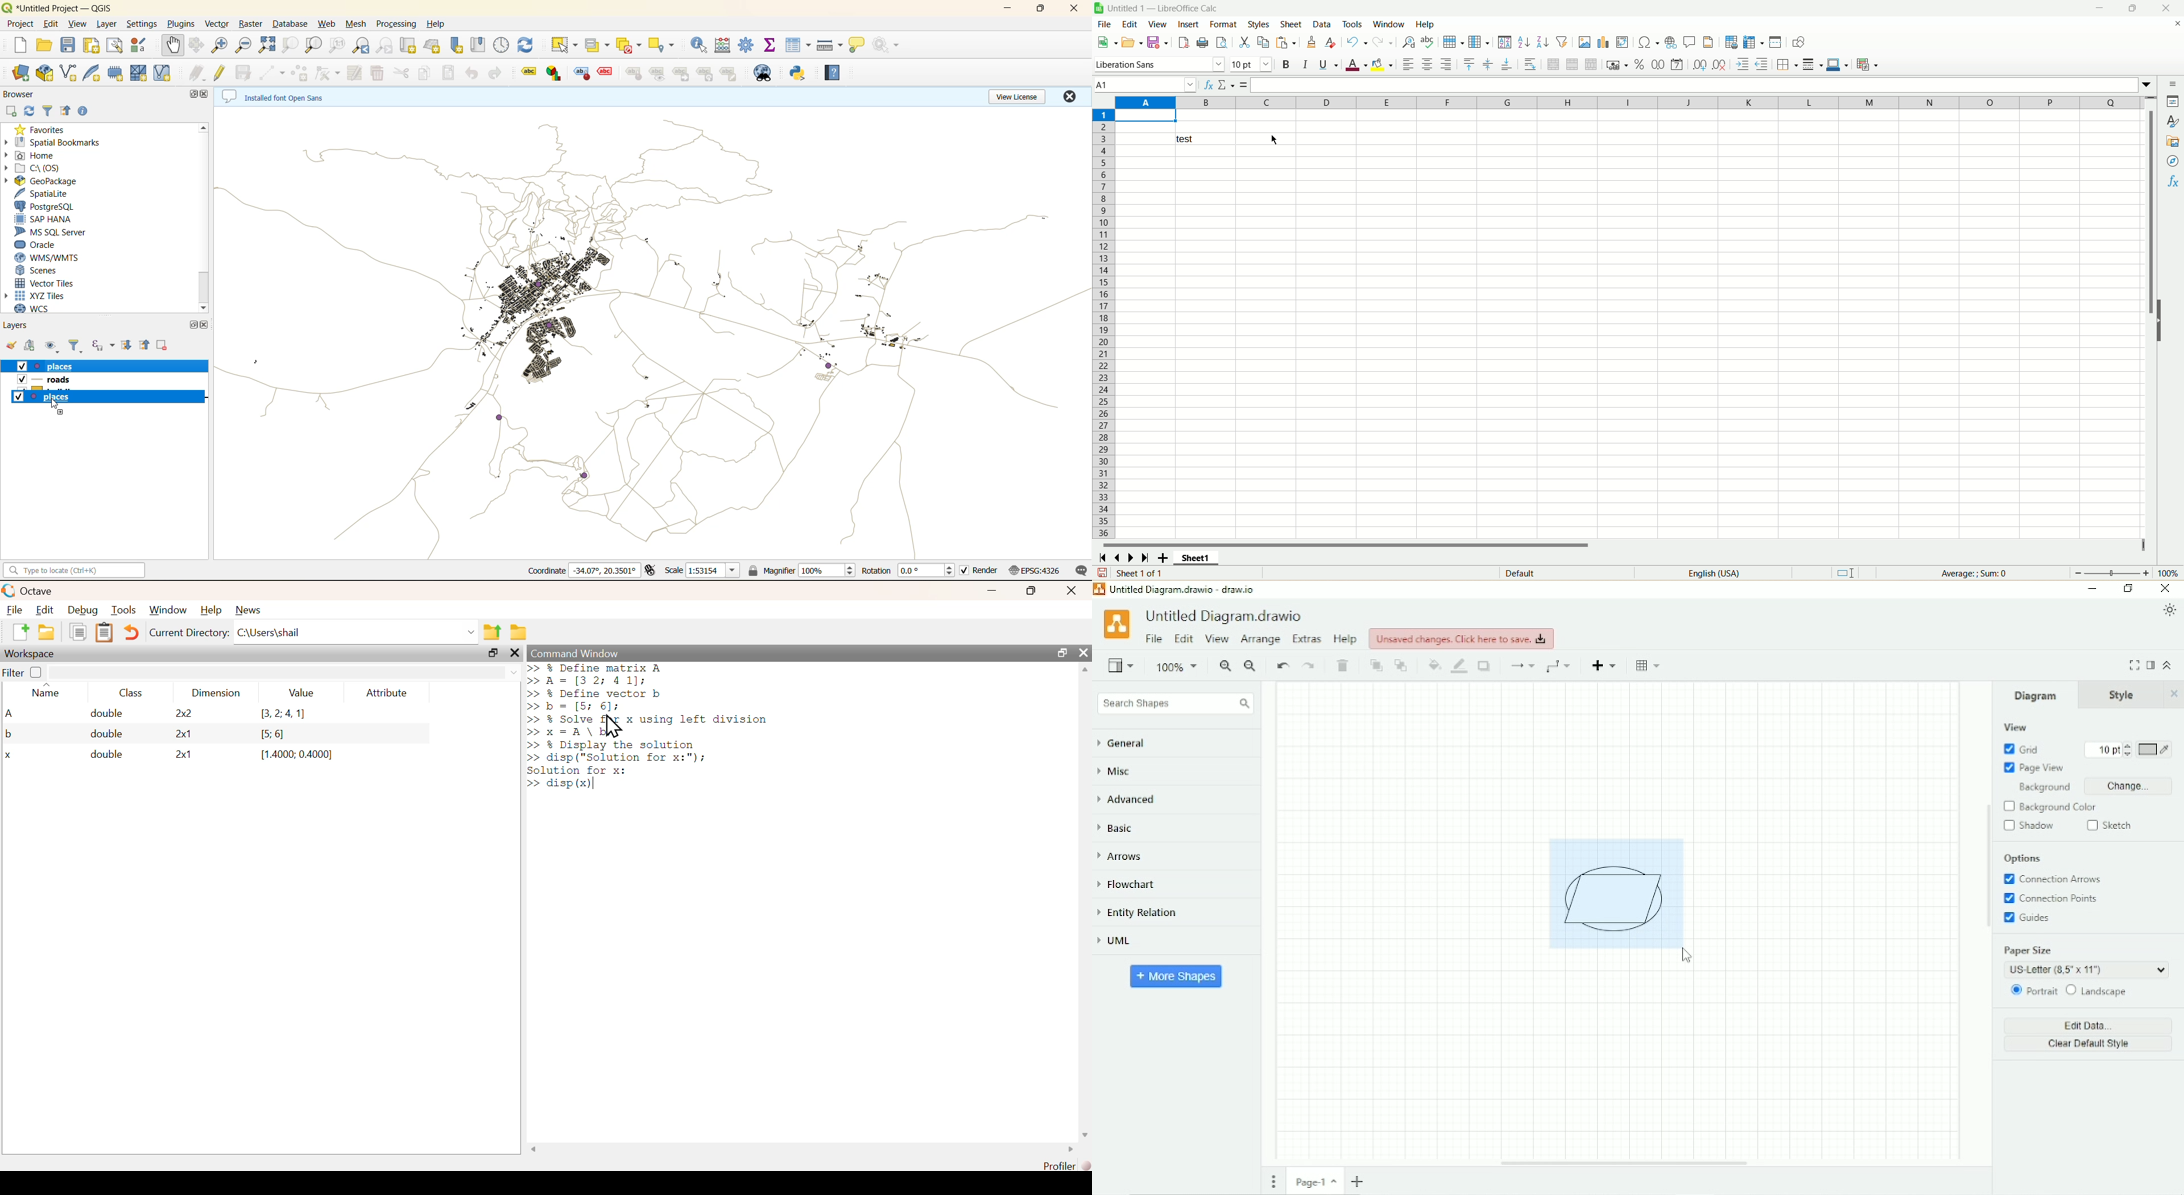  I want to click on Title , so click(1181, 589).